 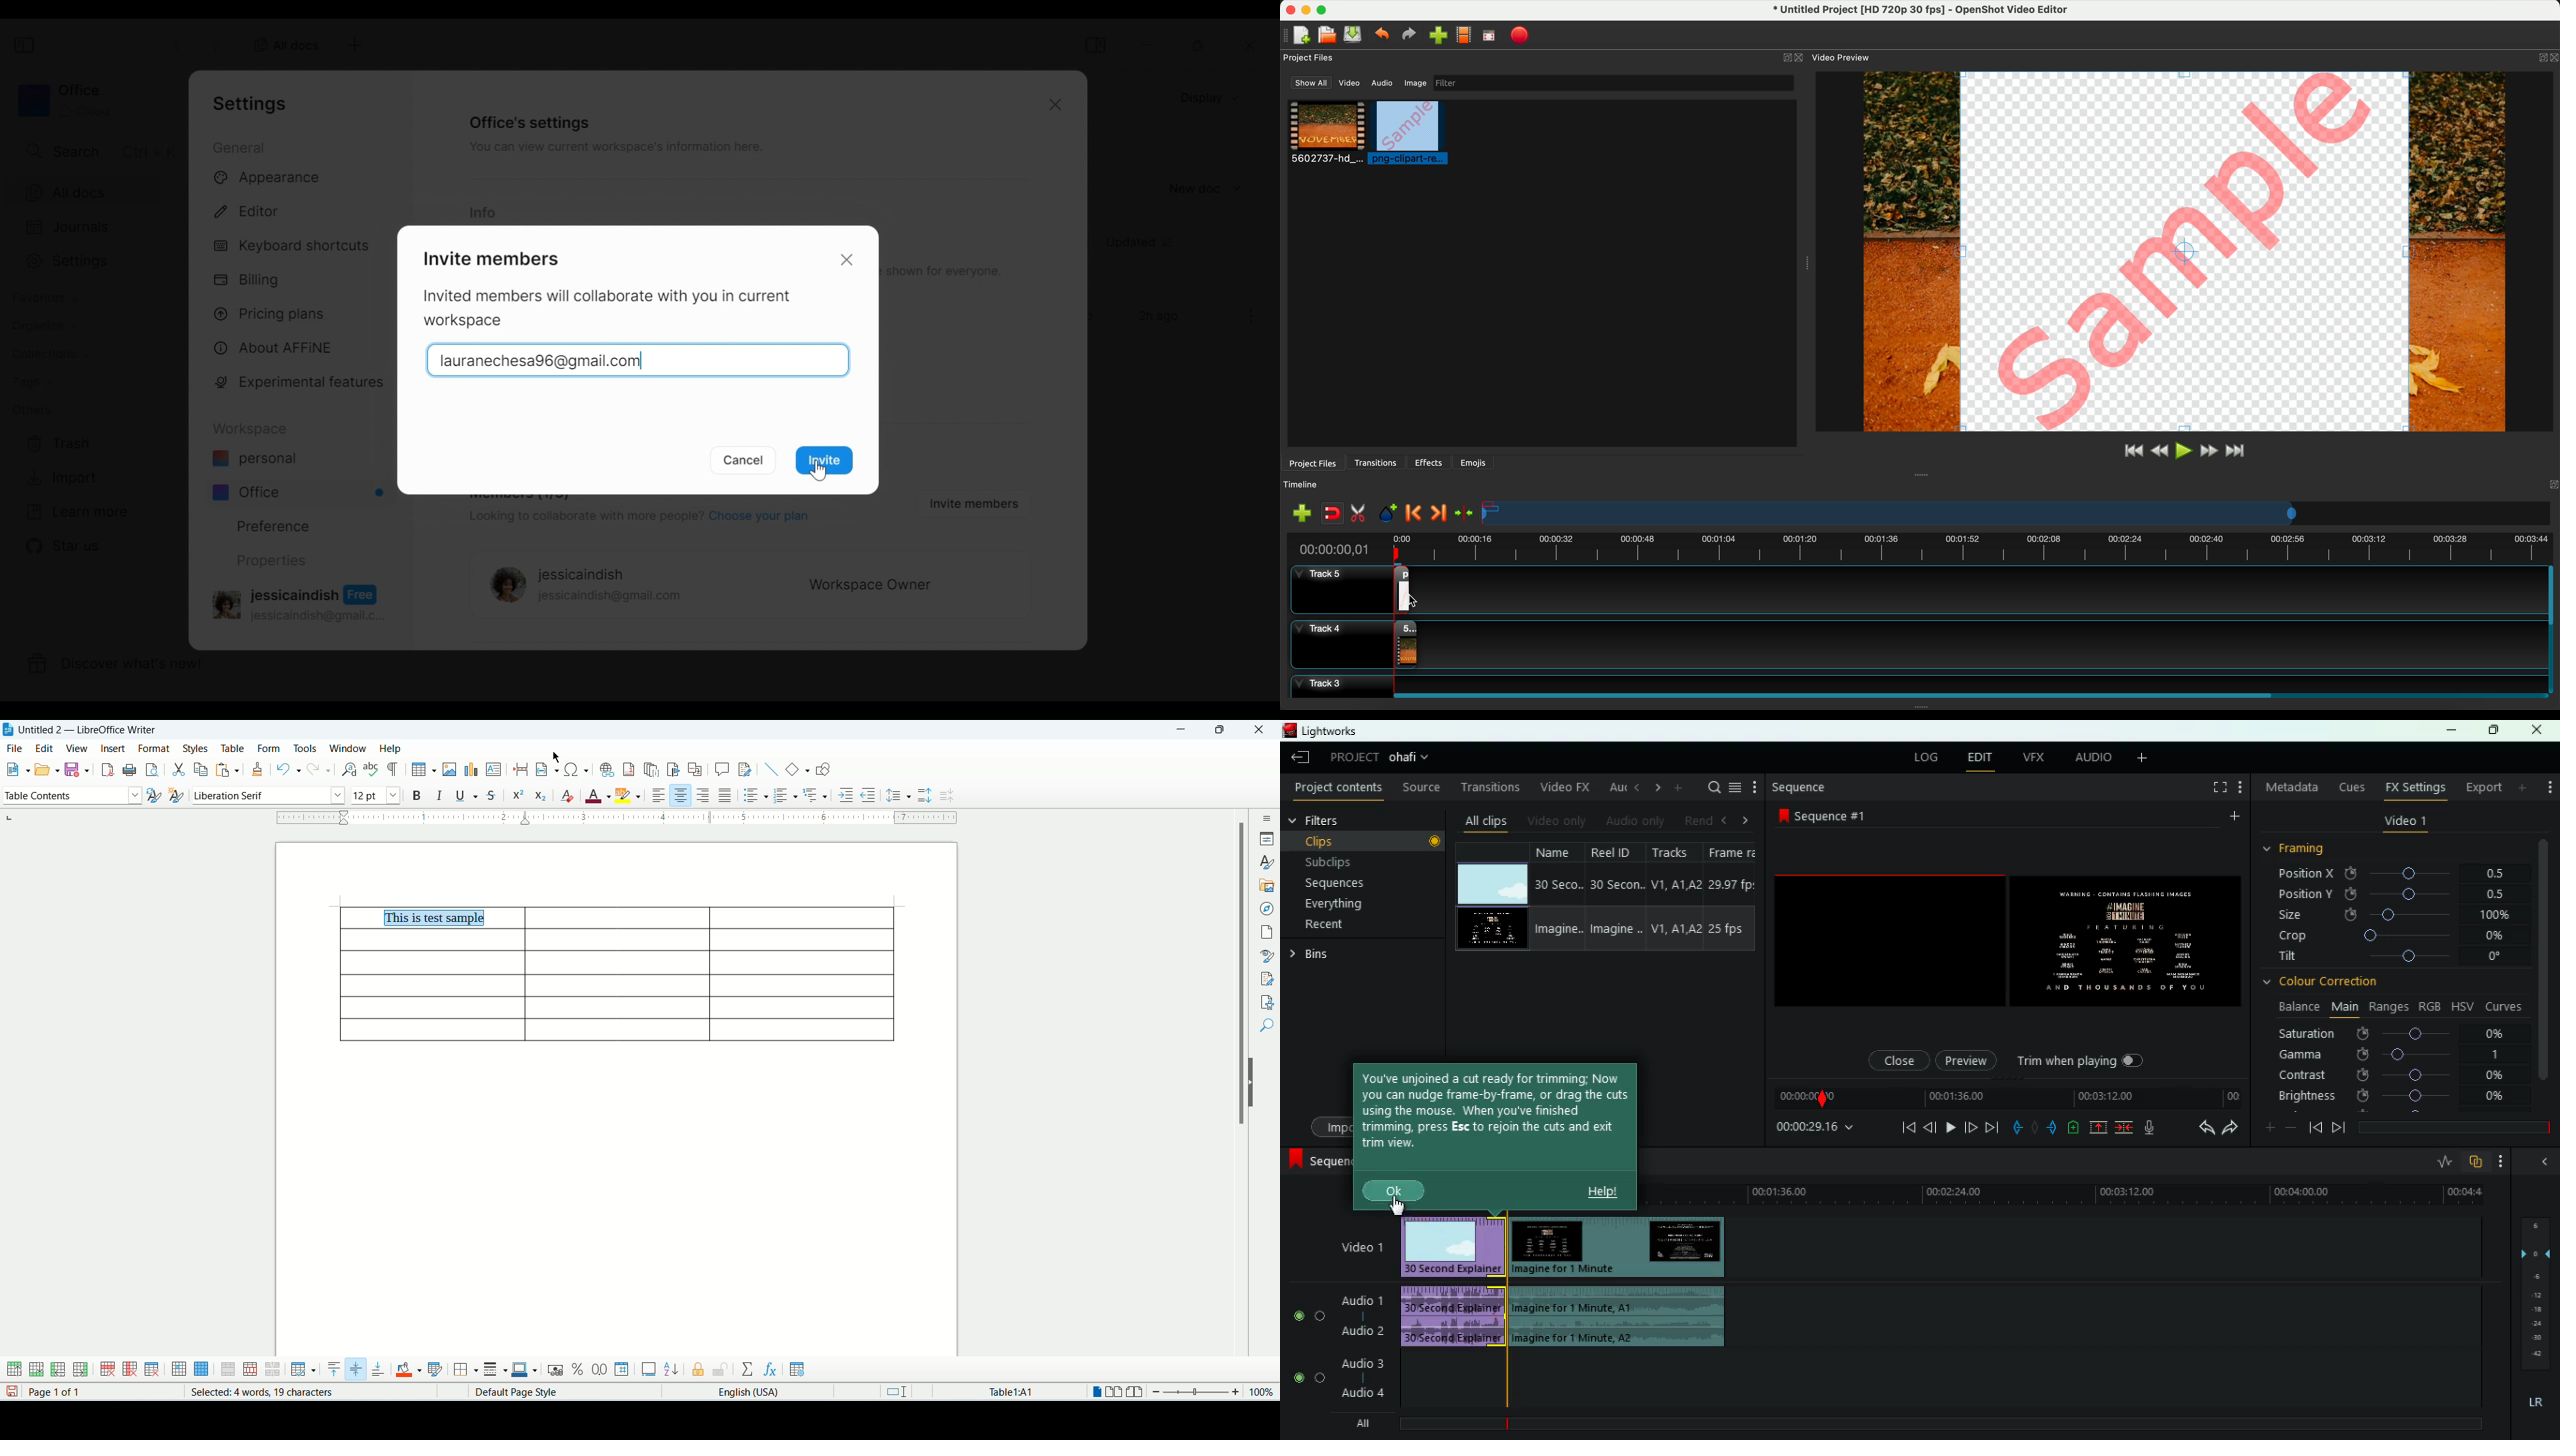 I want to click on time frame, so click(x=2454, y=1128).